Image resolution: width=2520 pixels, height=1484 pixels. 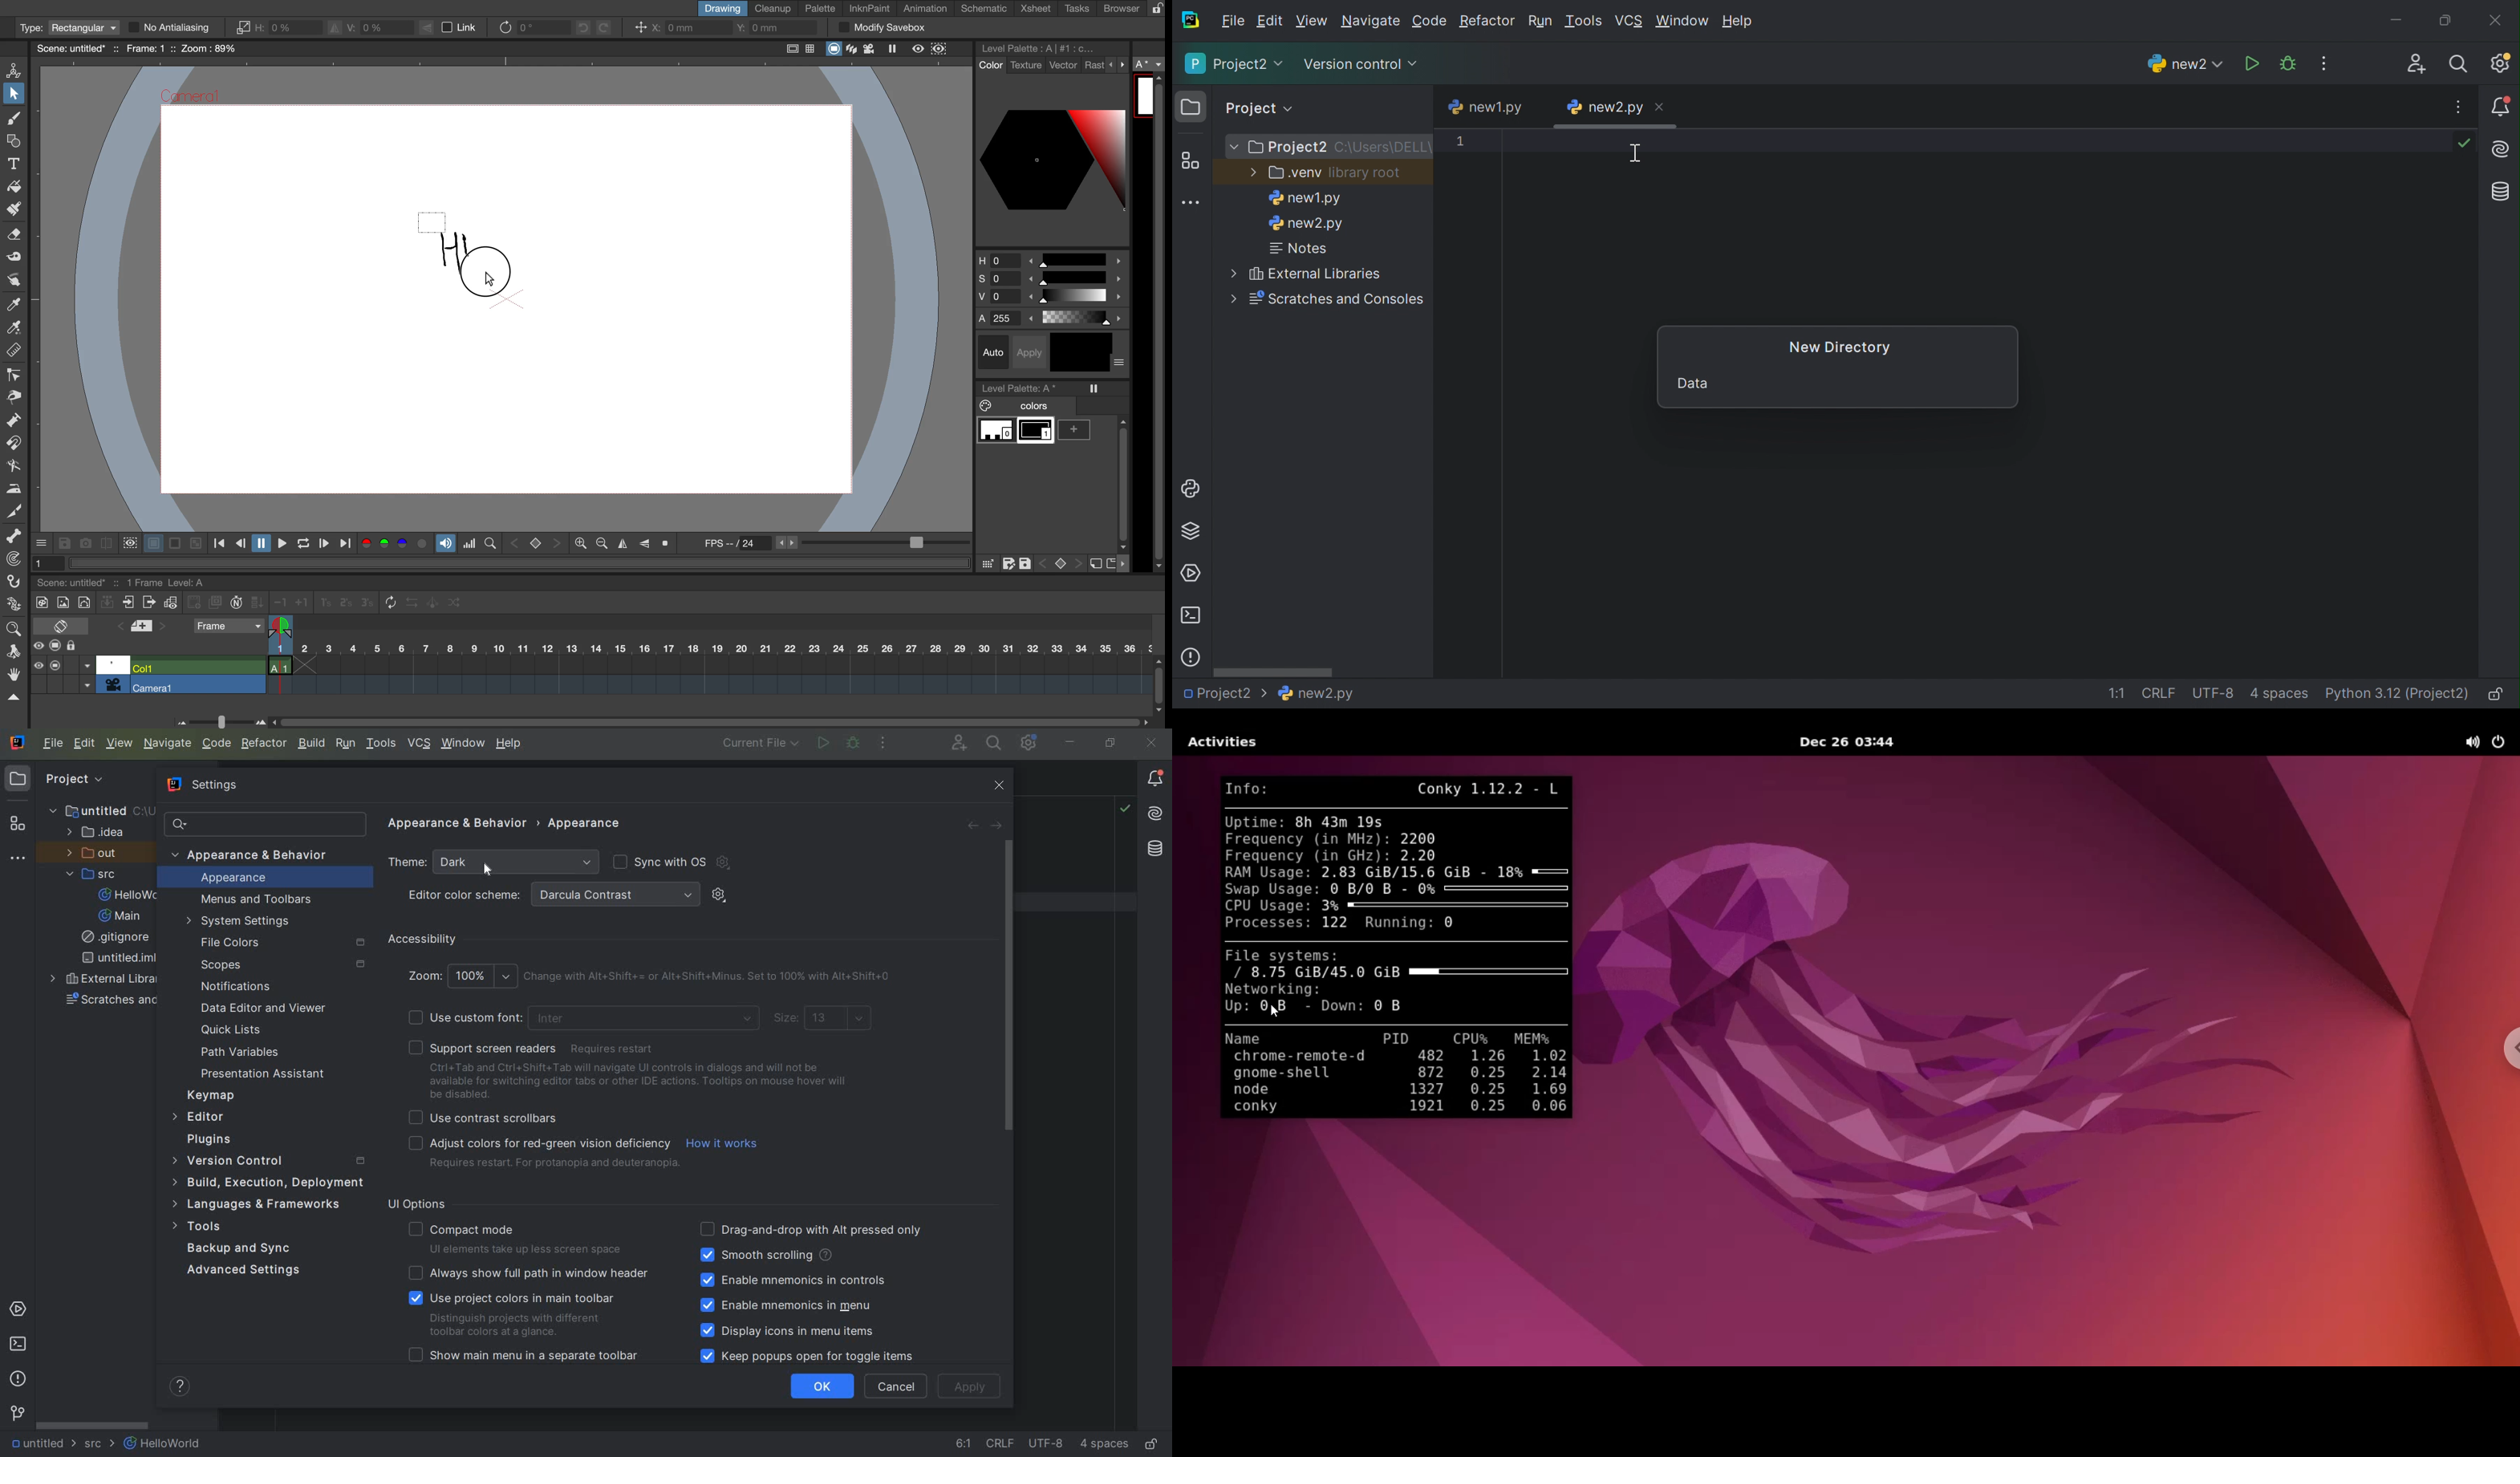 I want to click on eraser tool, so click(x=15, y=237).